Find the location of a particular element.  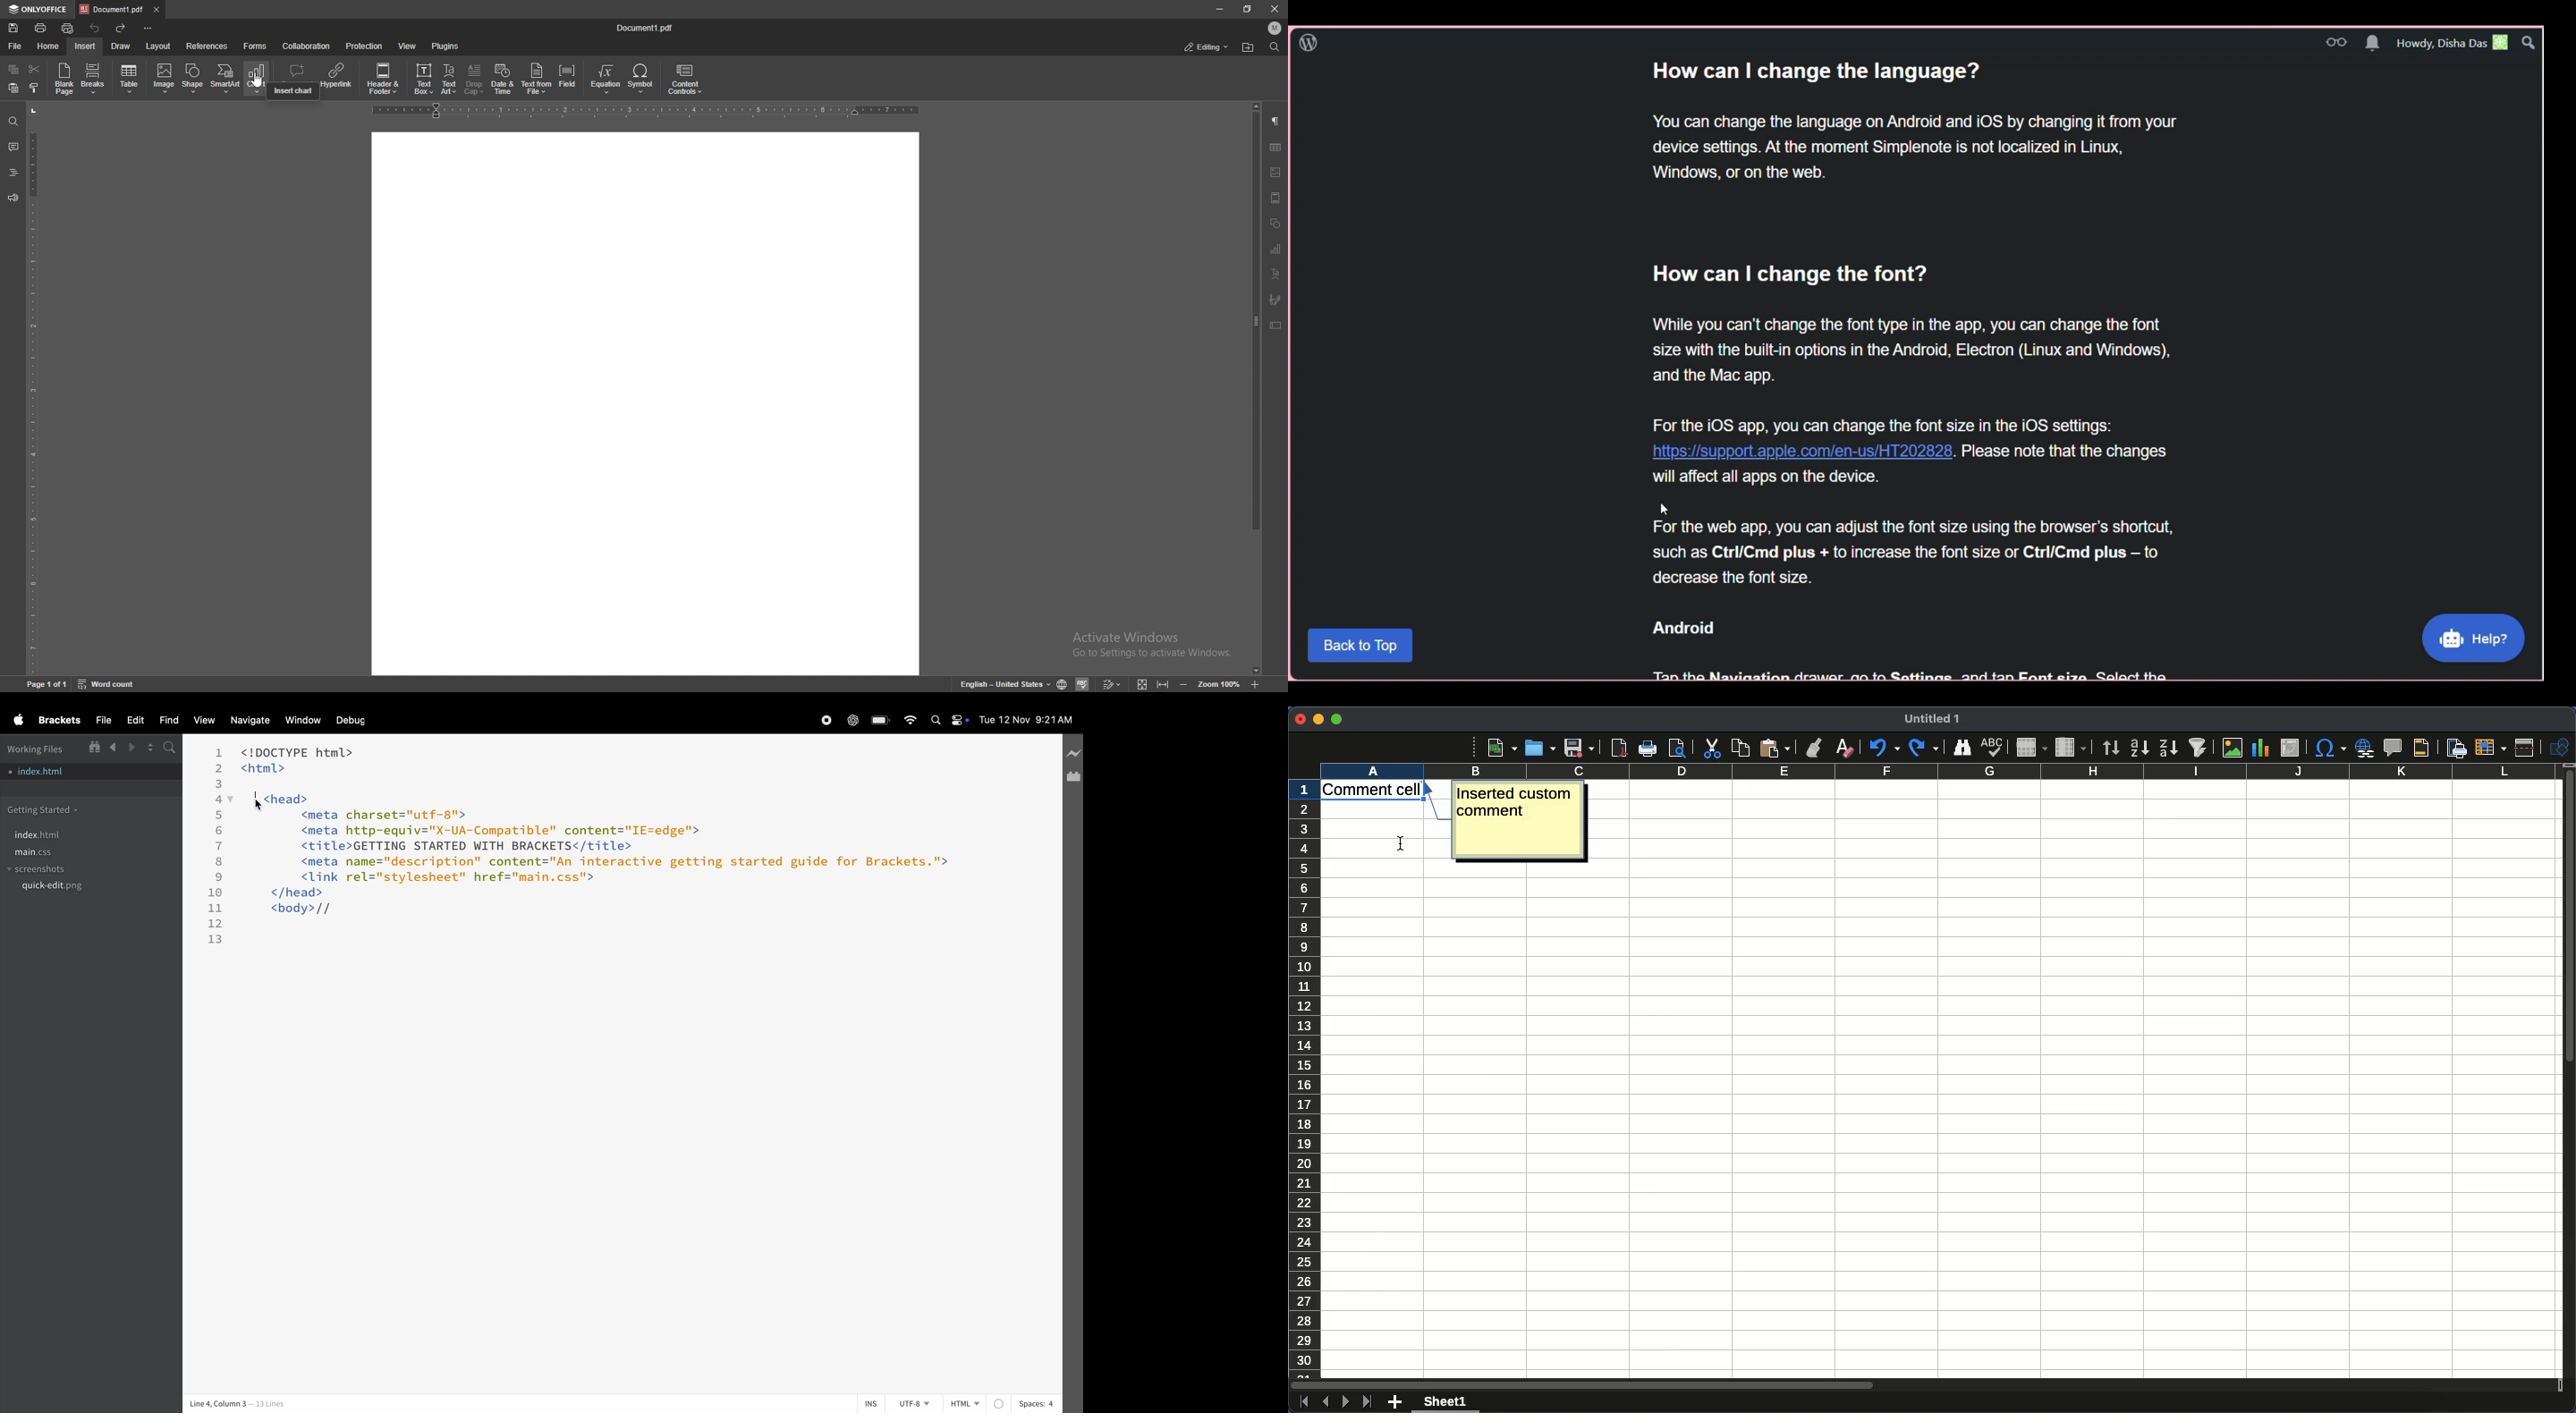

Finder is located at coordinates (1963, 747).